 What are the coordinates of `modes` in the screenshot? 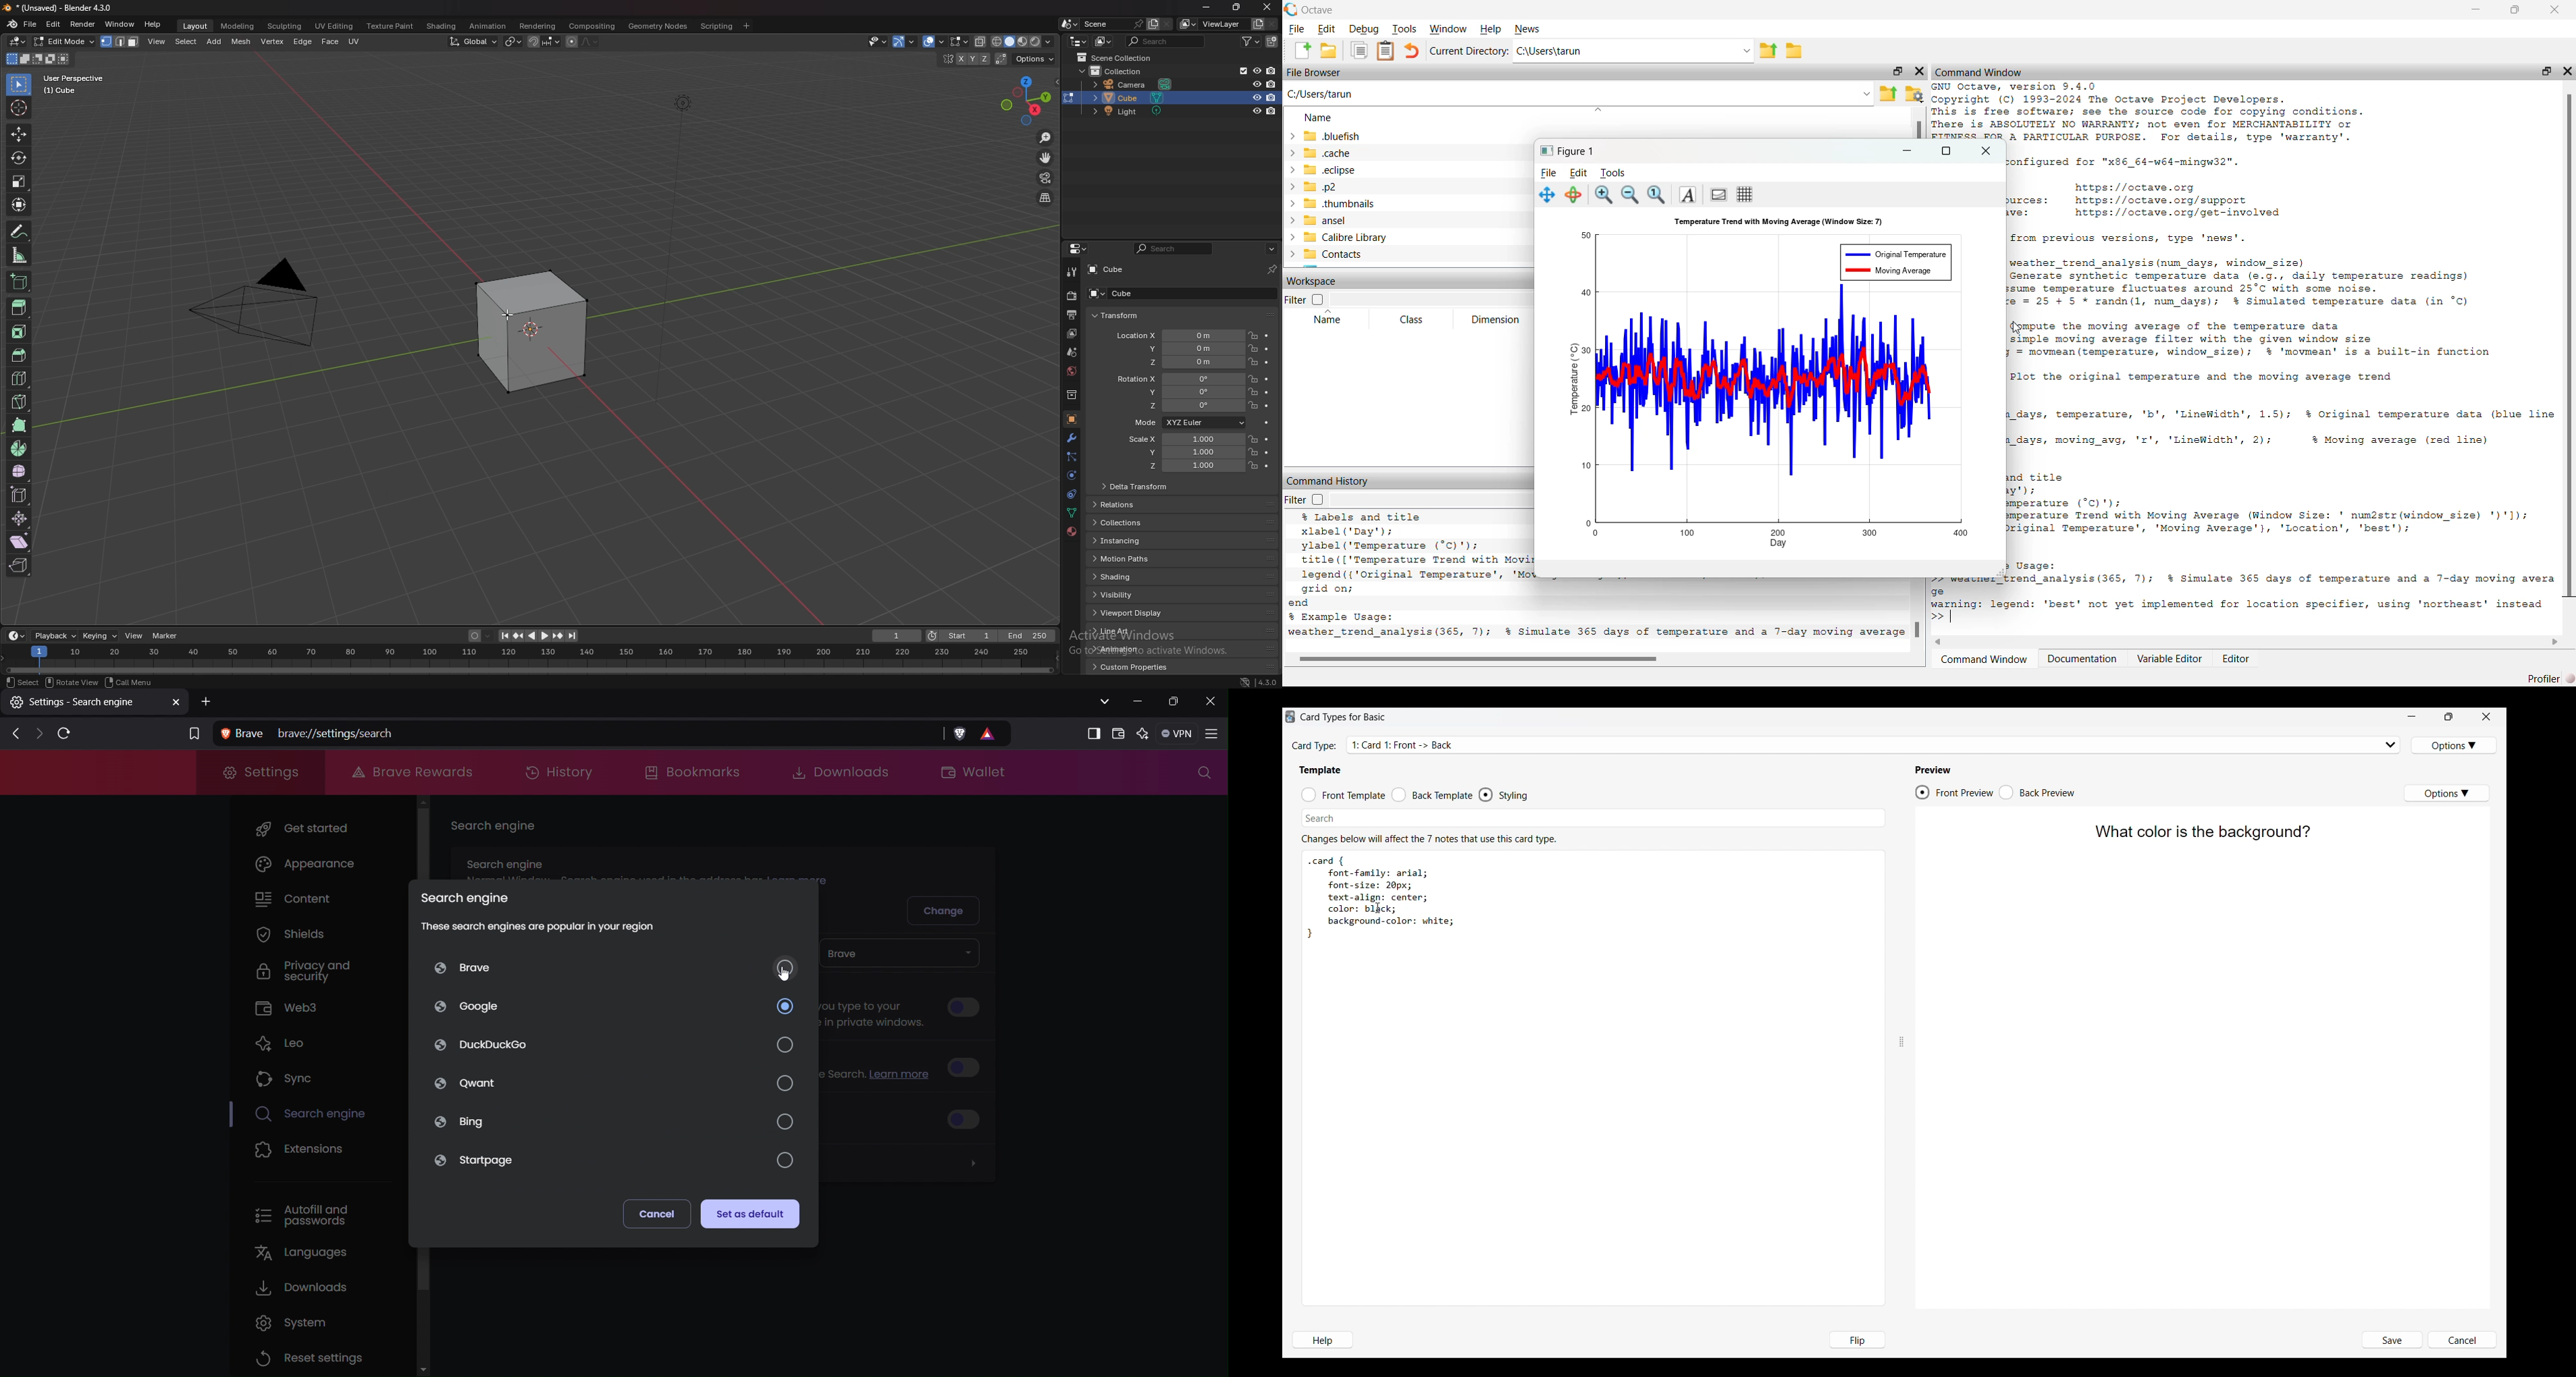 It's located at (38, 59).